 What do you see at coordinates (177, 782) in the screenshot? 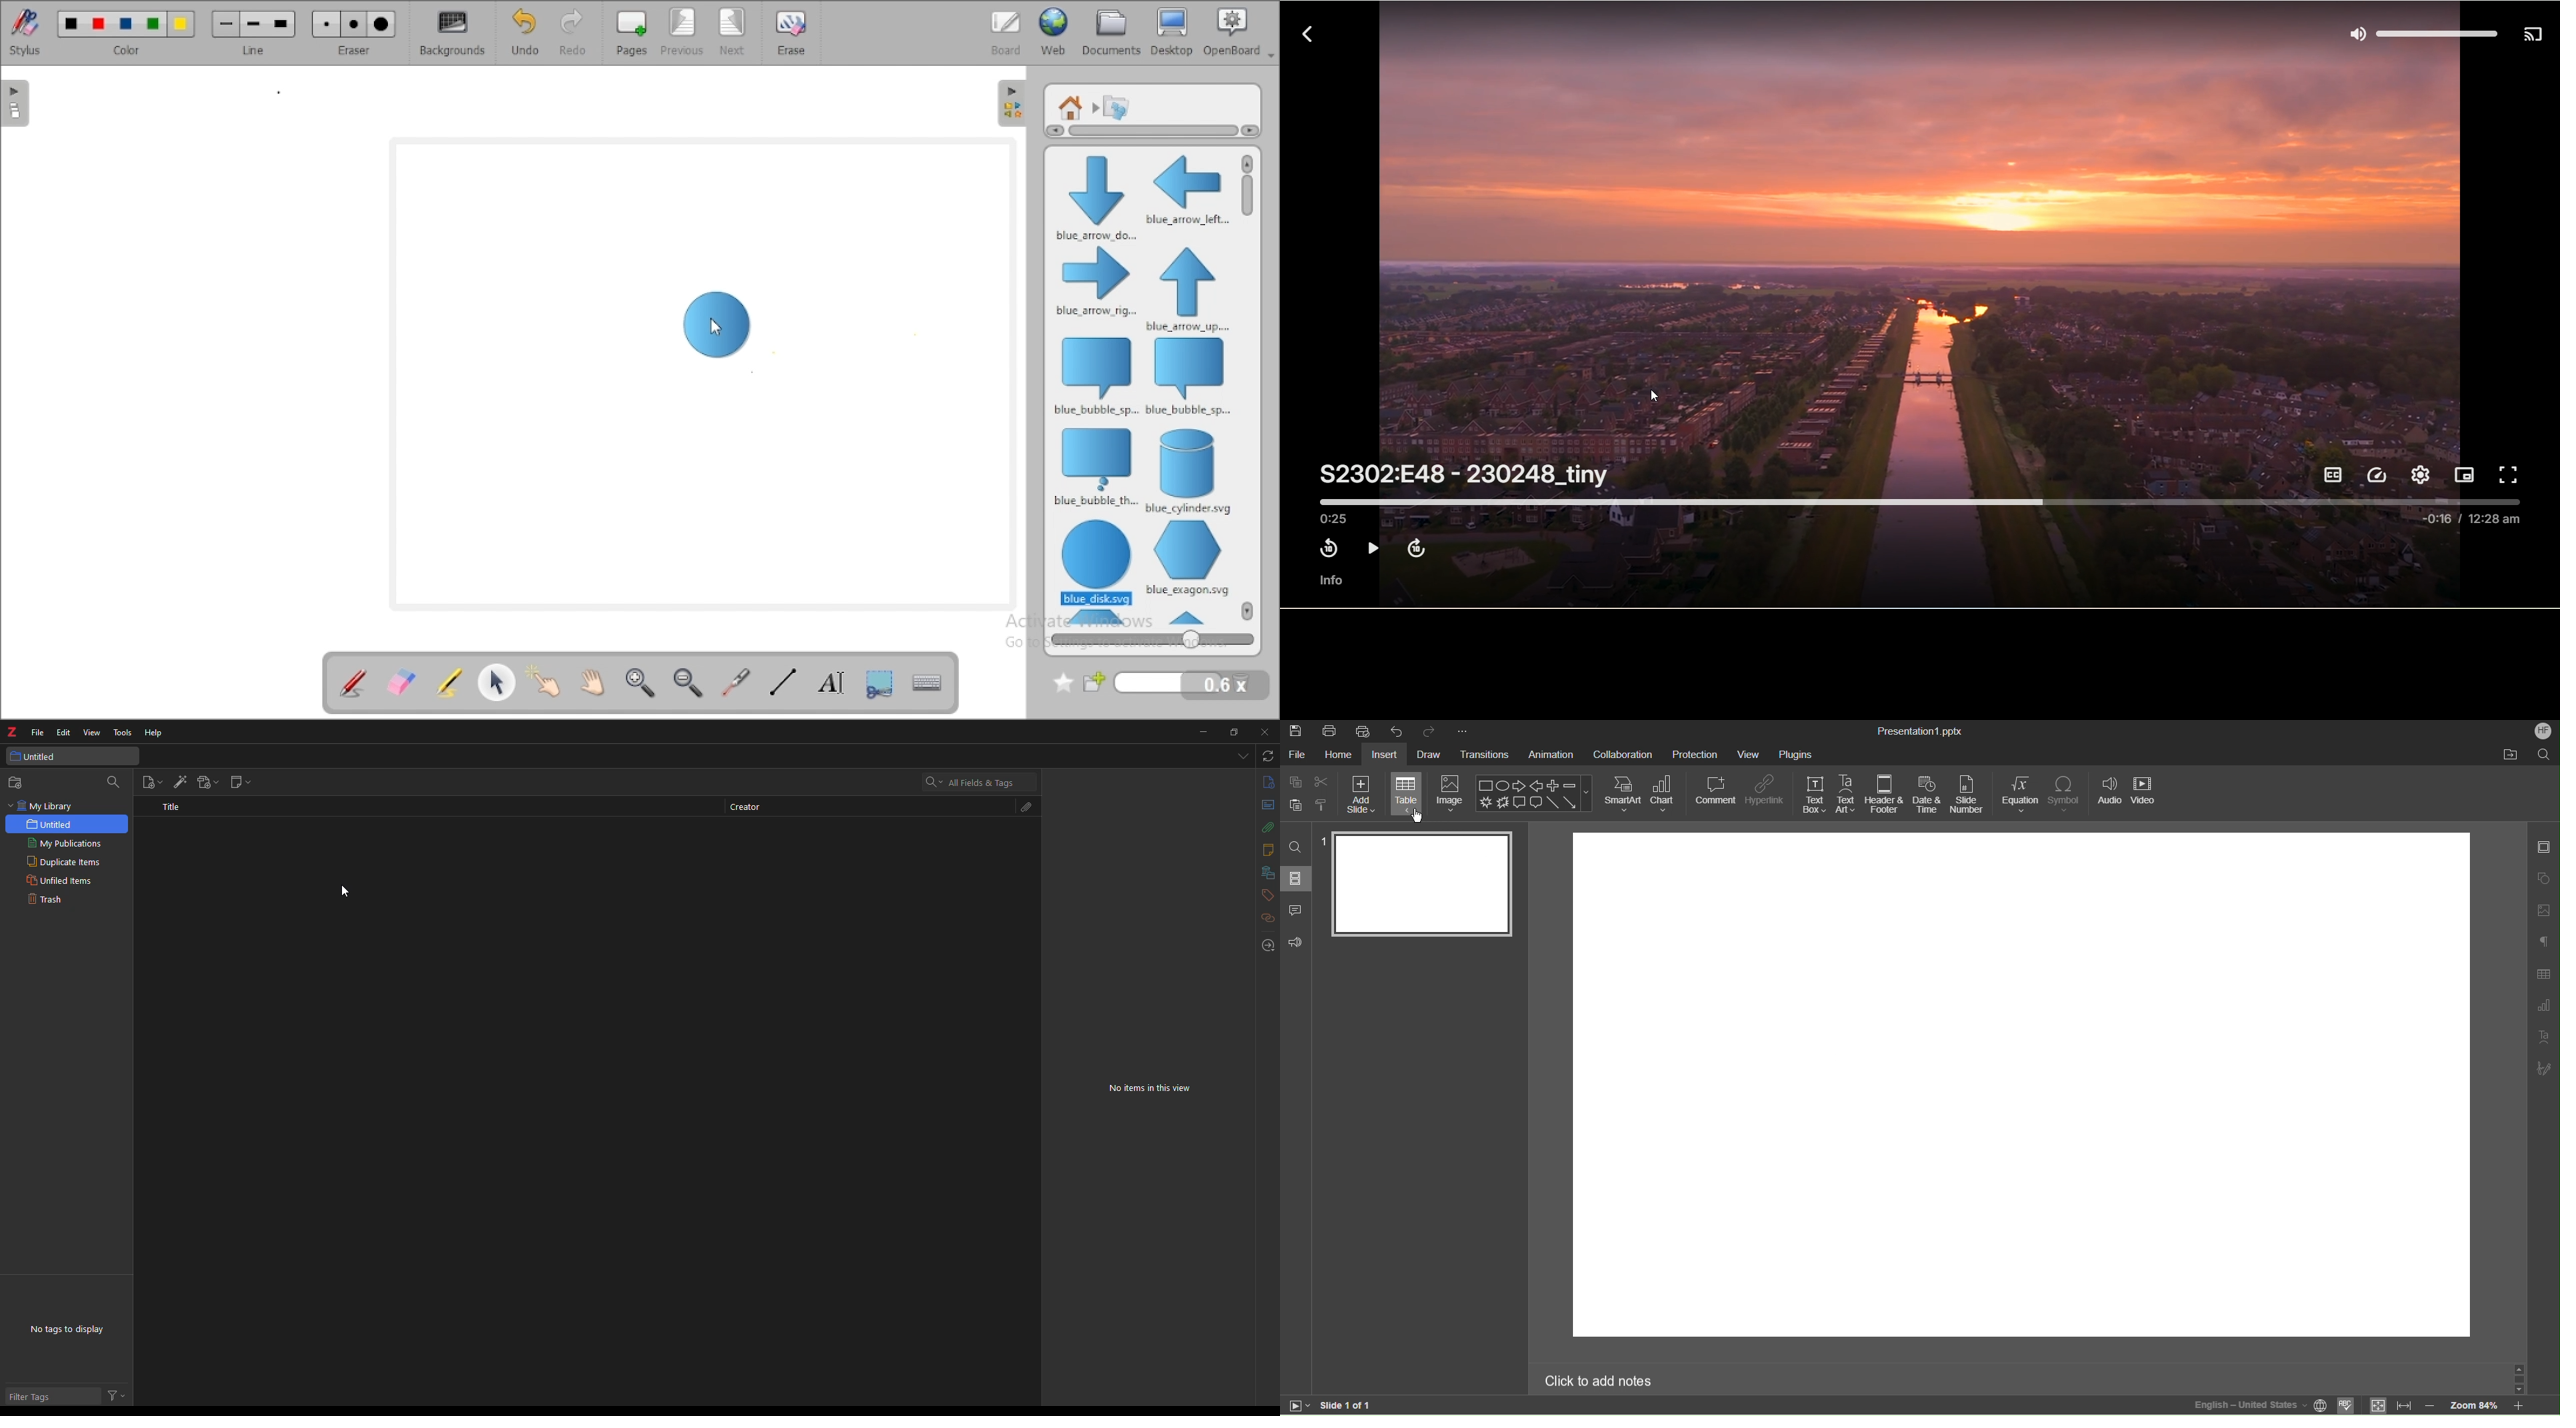
I see `add item` at bounding box center [177, 782].